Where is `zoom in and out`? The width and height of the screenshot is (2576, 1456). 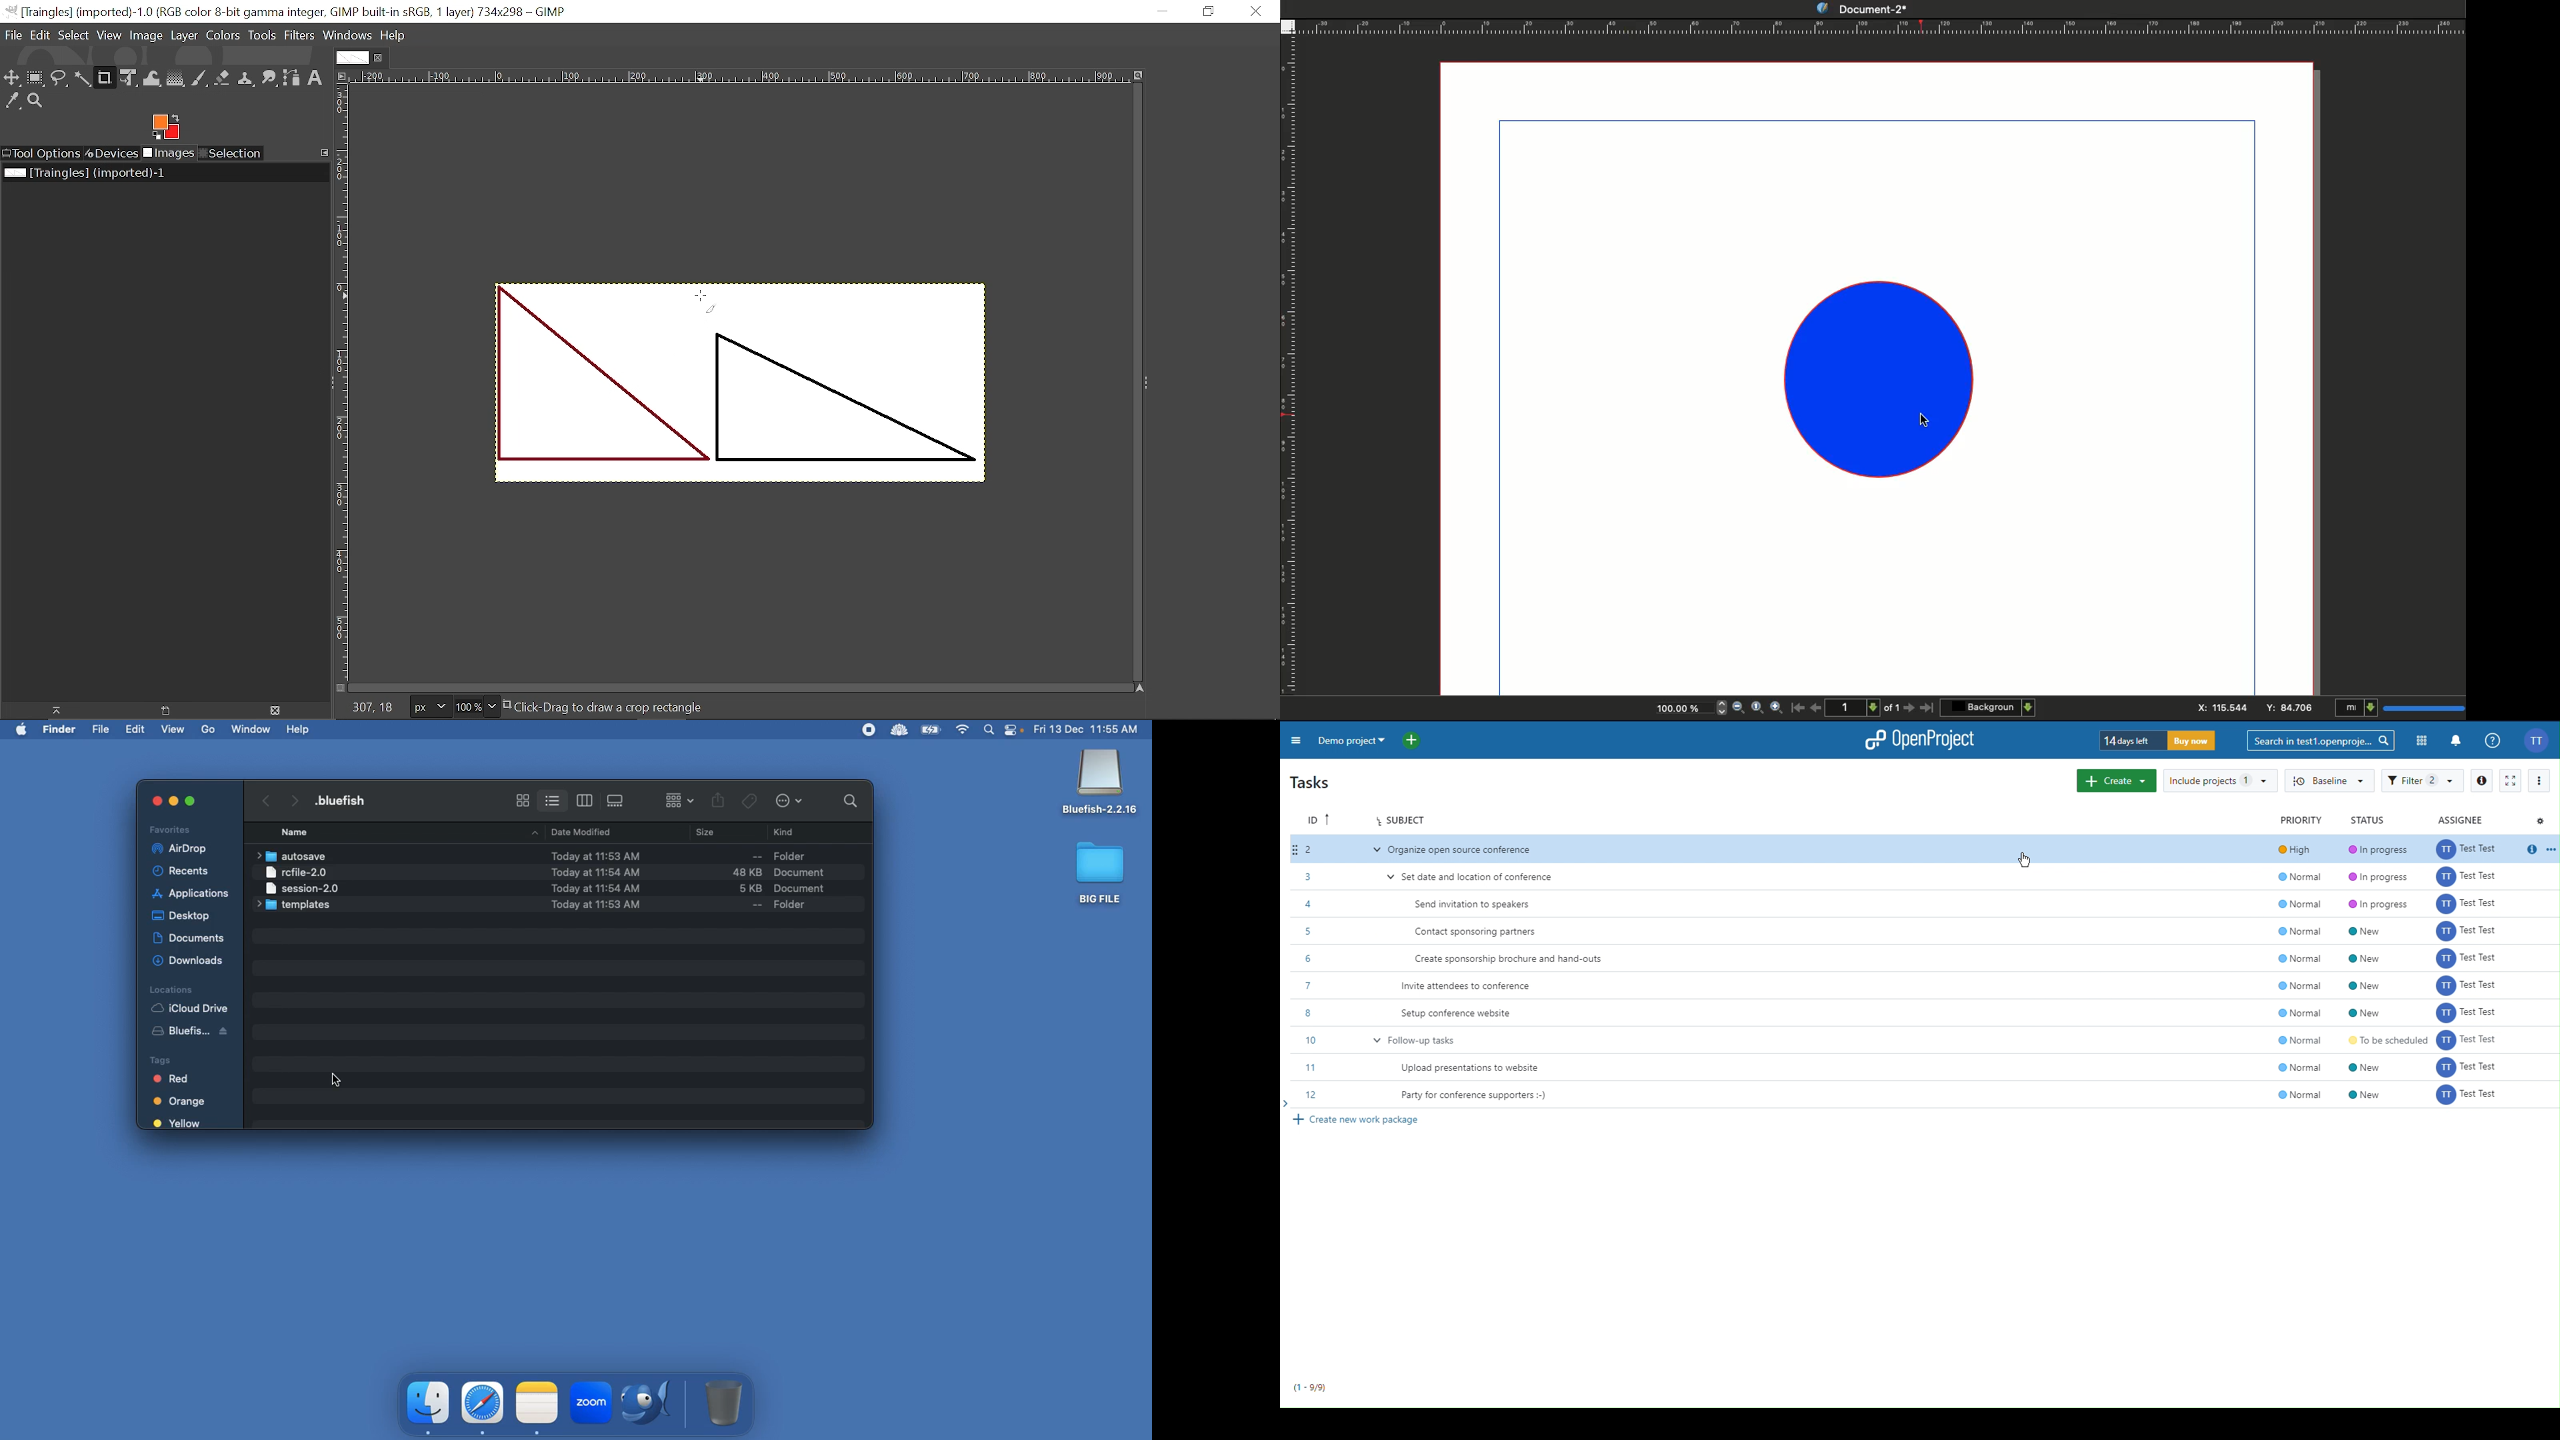 zoom in and out is located at coordinates (1718, 707).